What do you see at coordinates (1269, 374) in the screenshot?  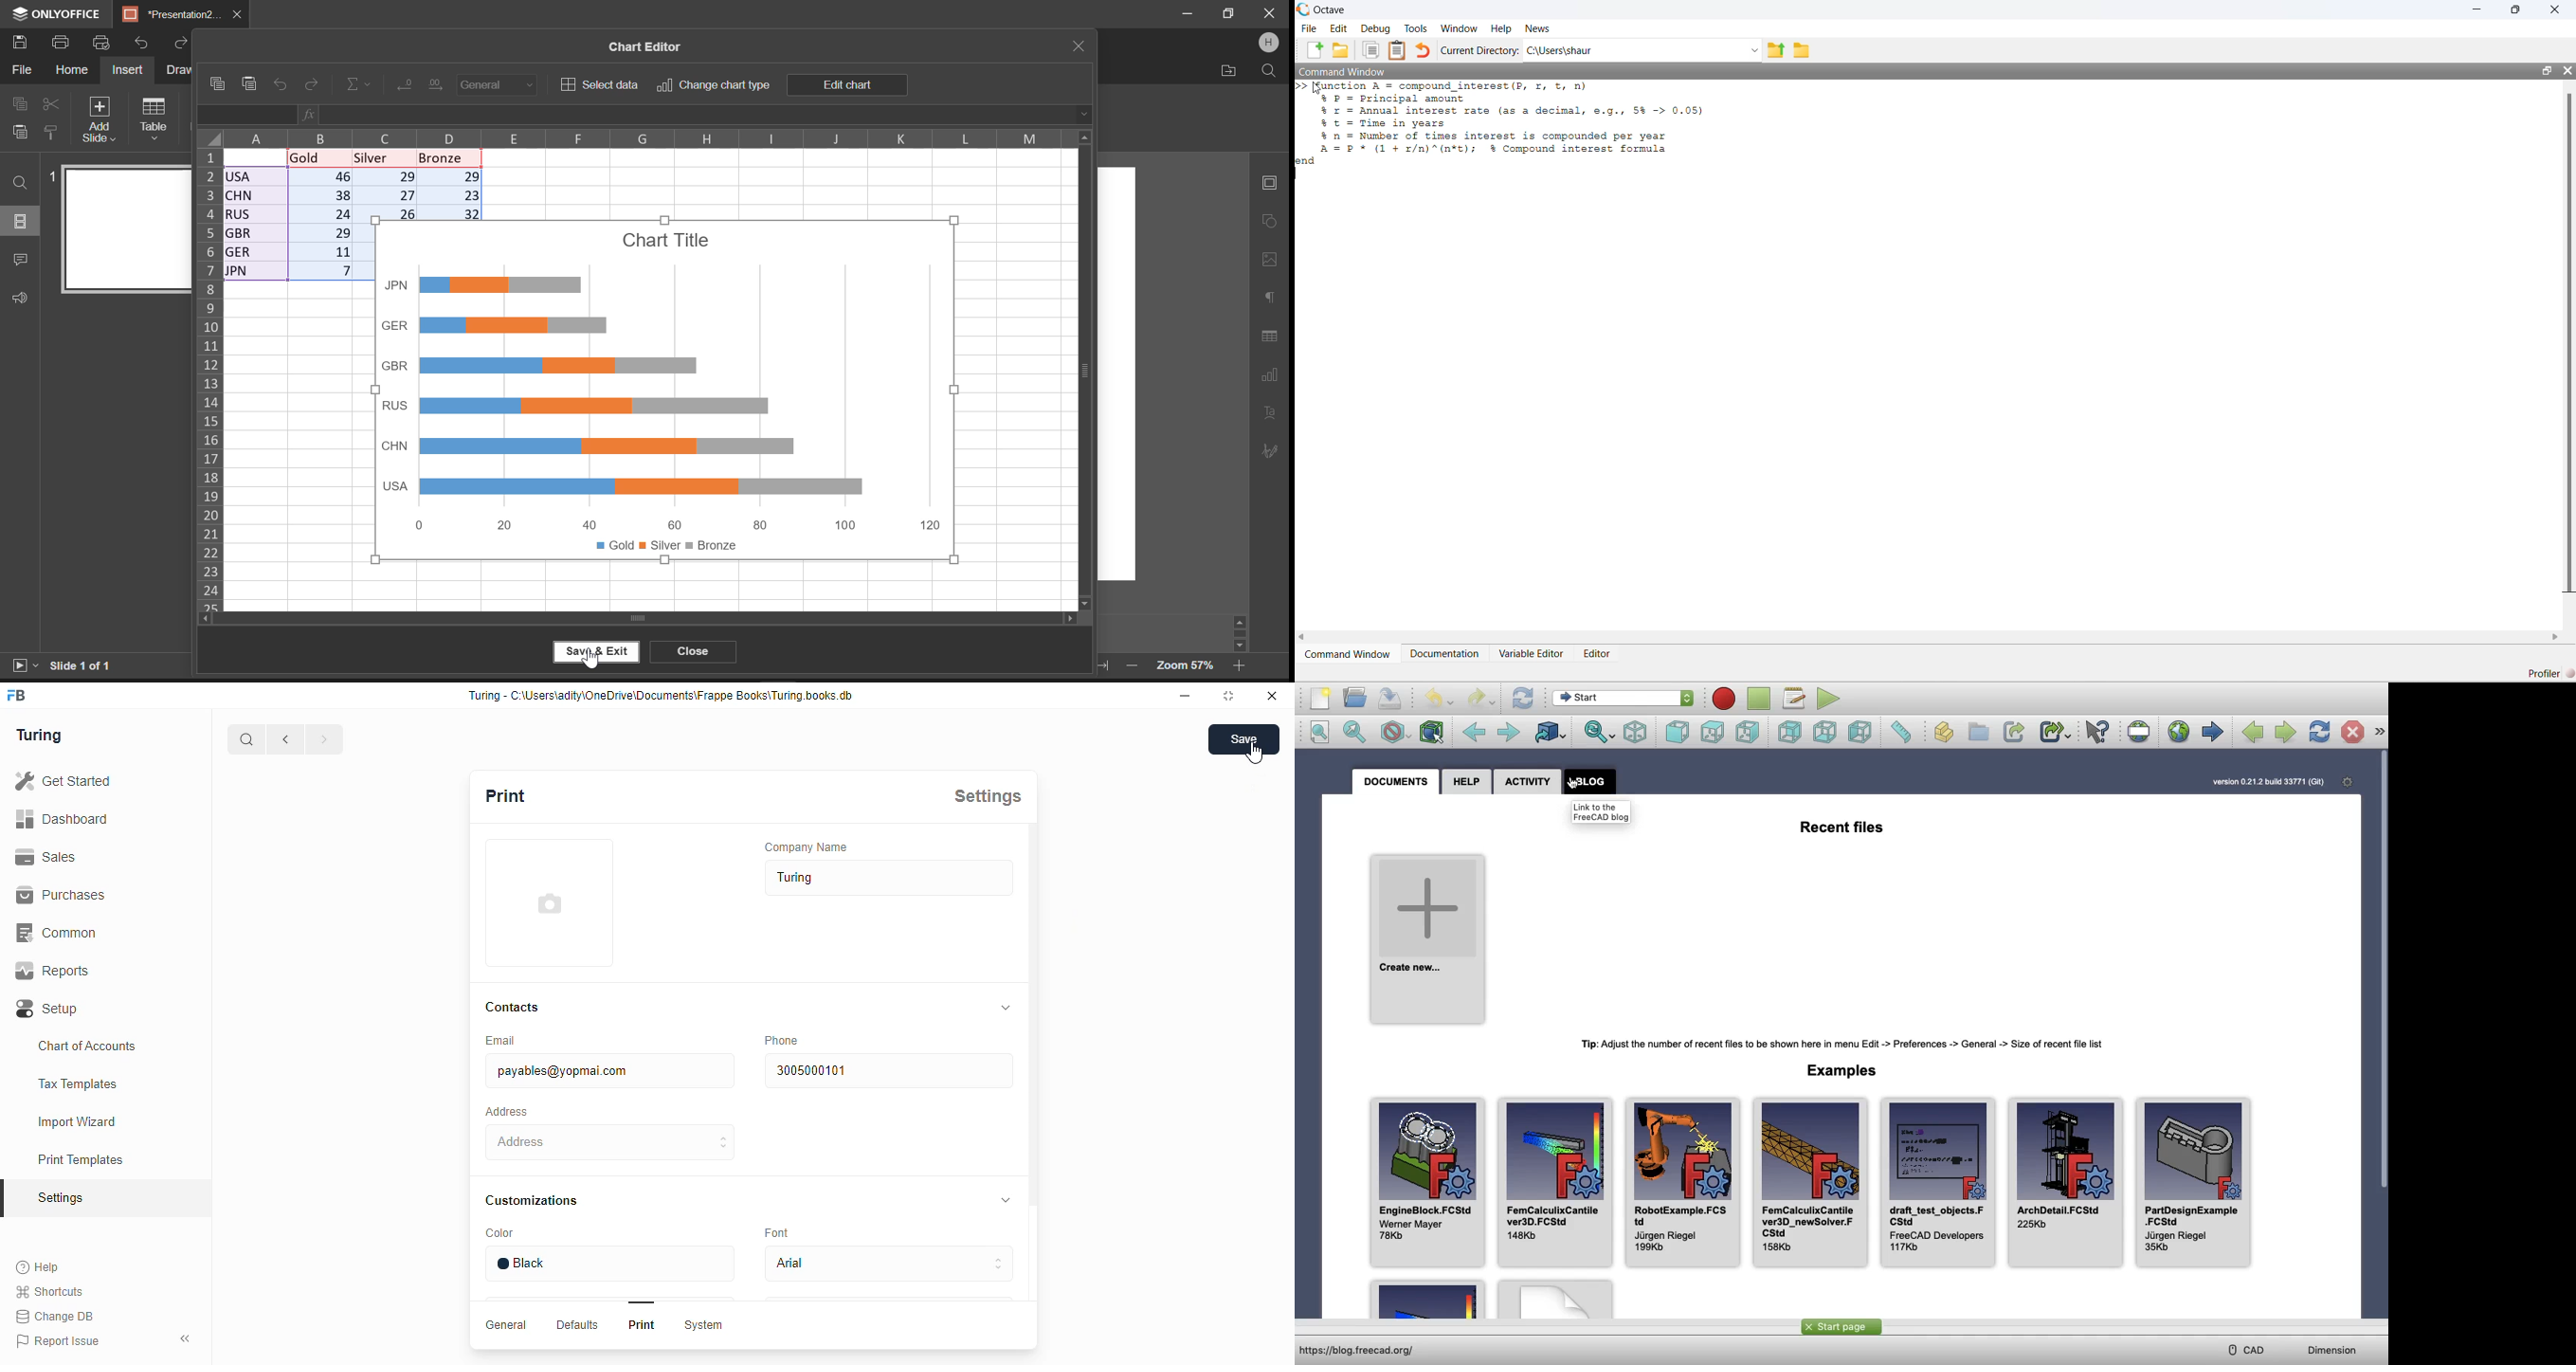 I see `Chart Settings` at bounding box center [1269, 374].